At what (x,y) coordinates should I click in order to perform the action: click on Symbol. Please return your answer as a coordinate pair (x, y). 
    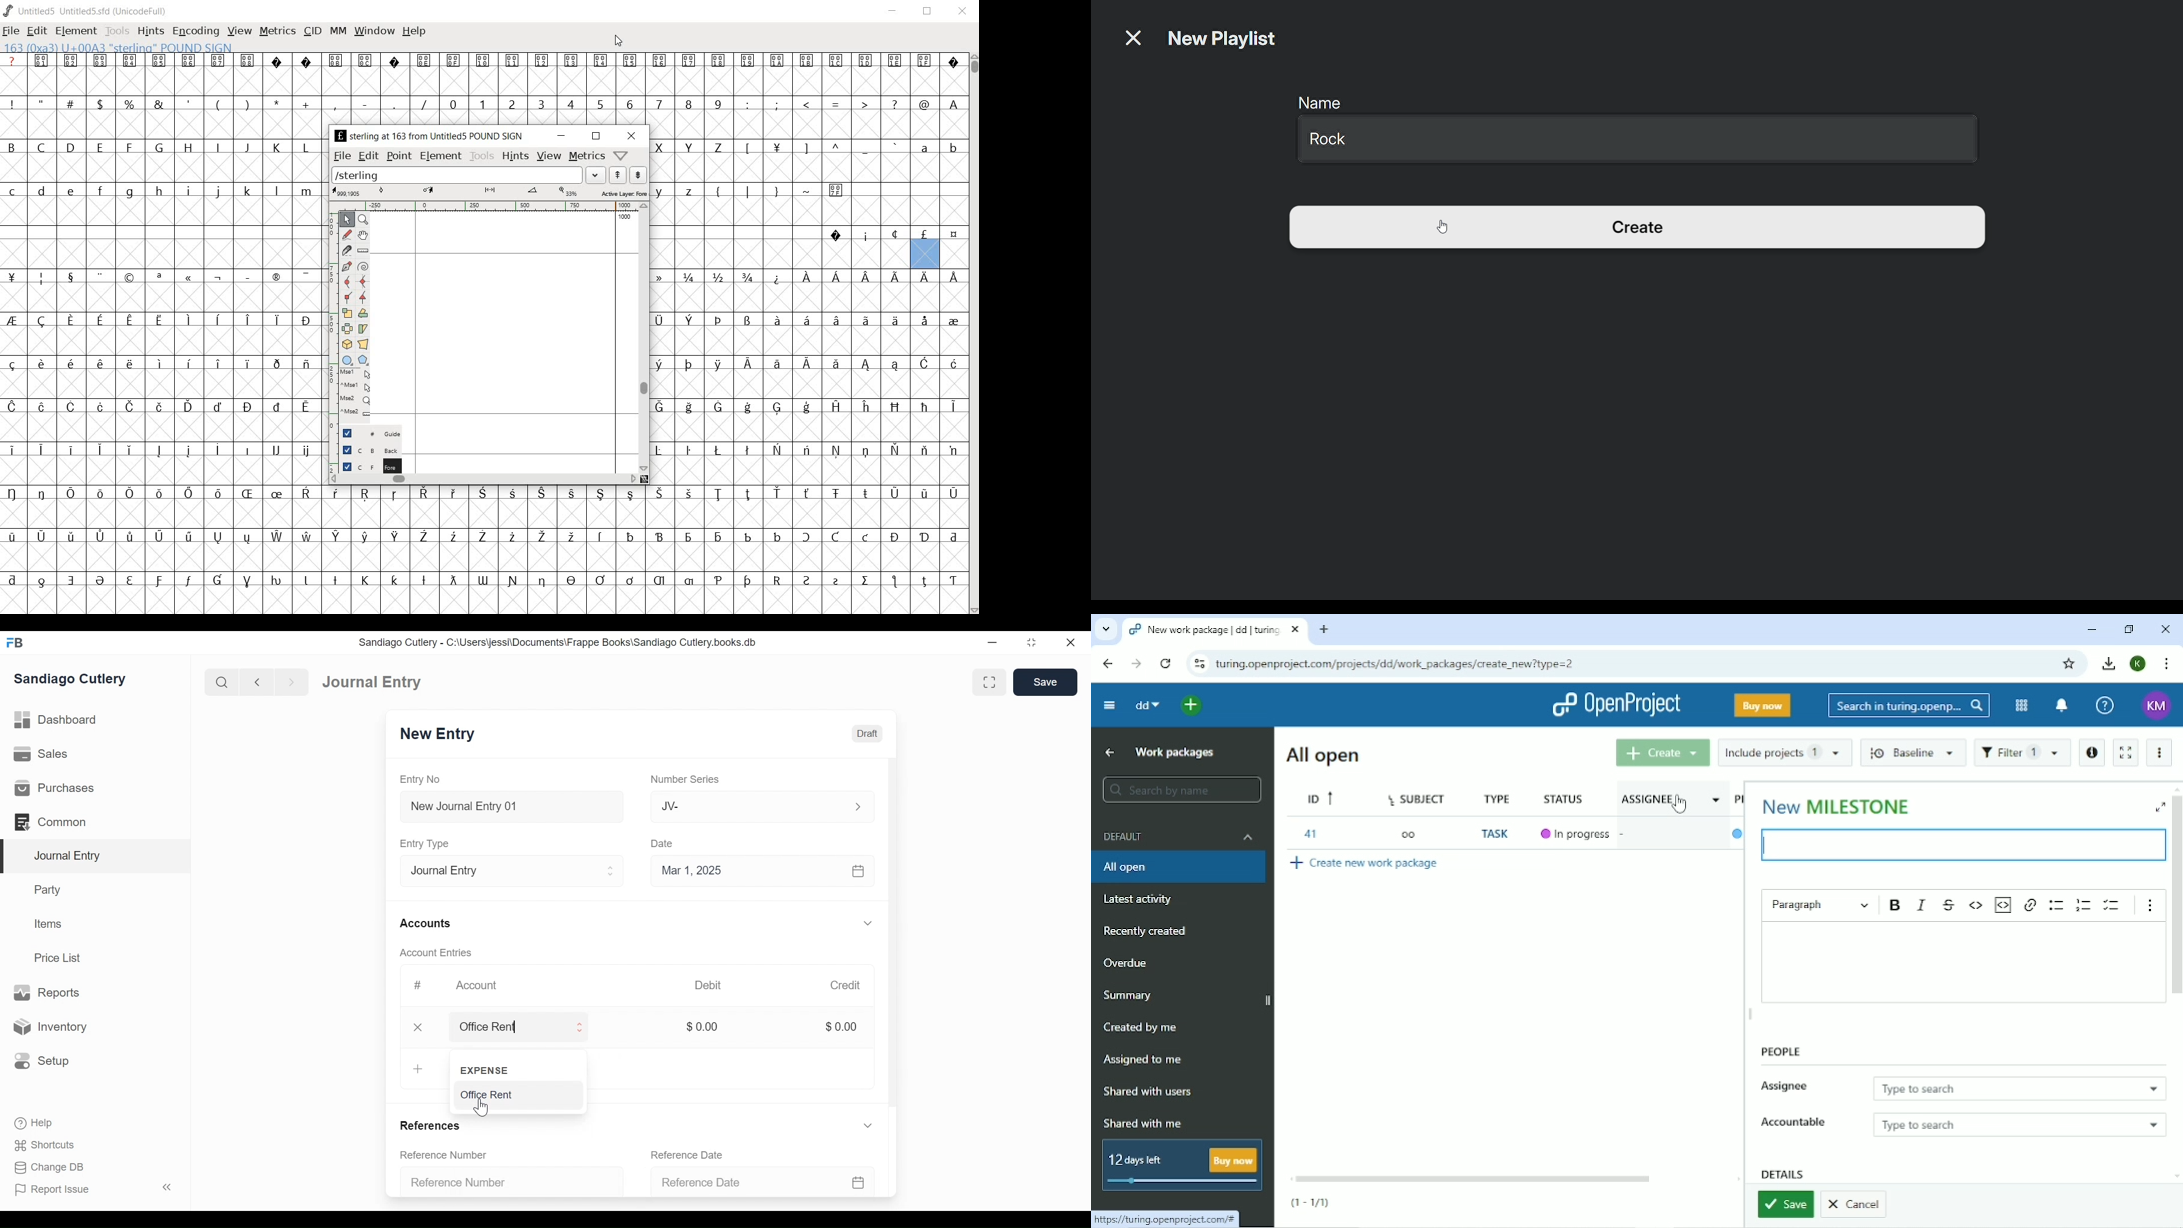
    Looking at the image, I should click on (366, 580).